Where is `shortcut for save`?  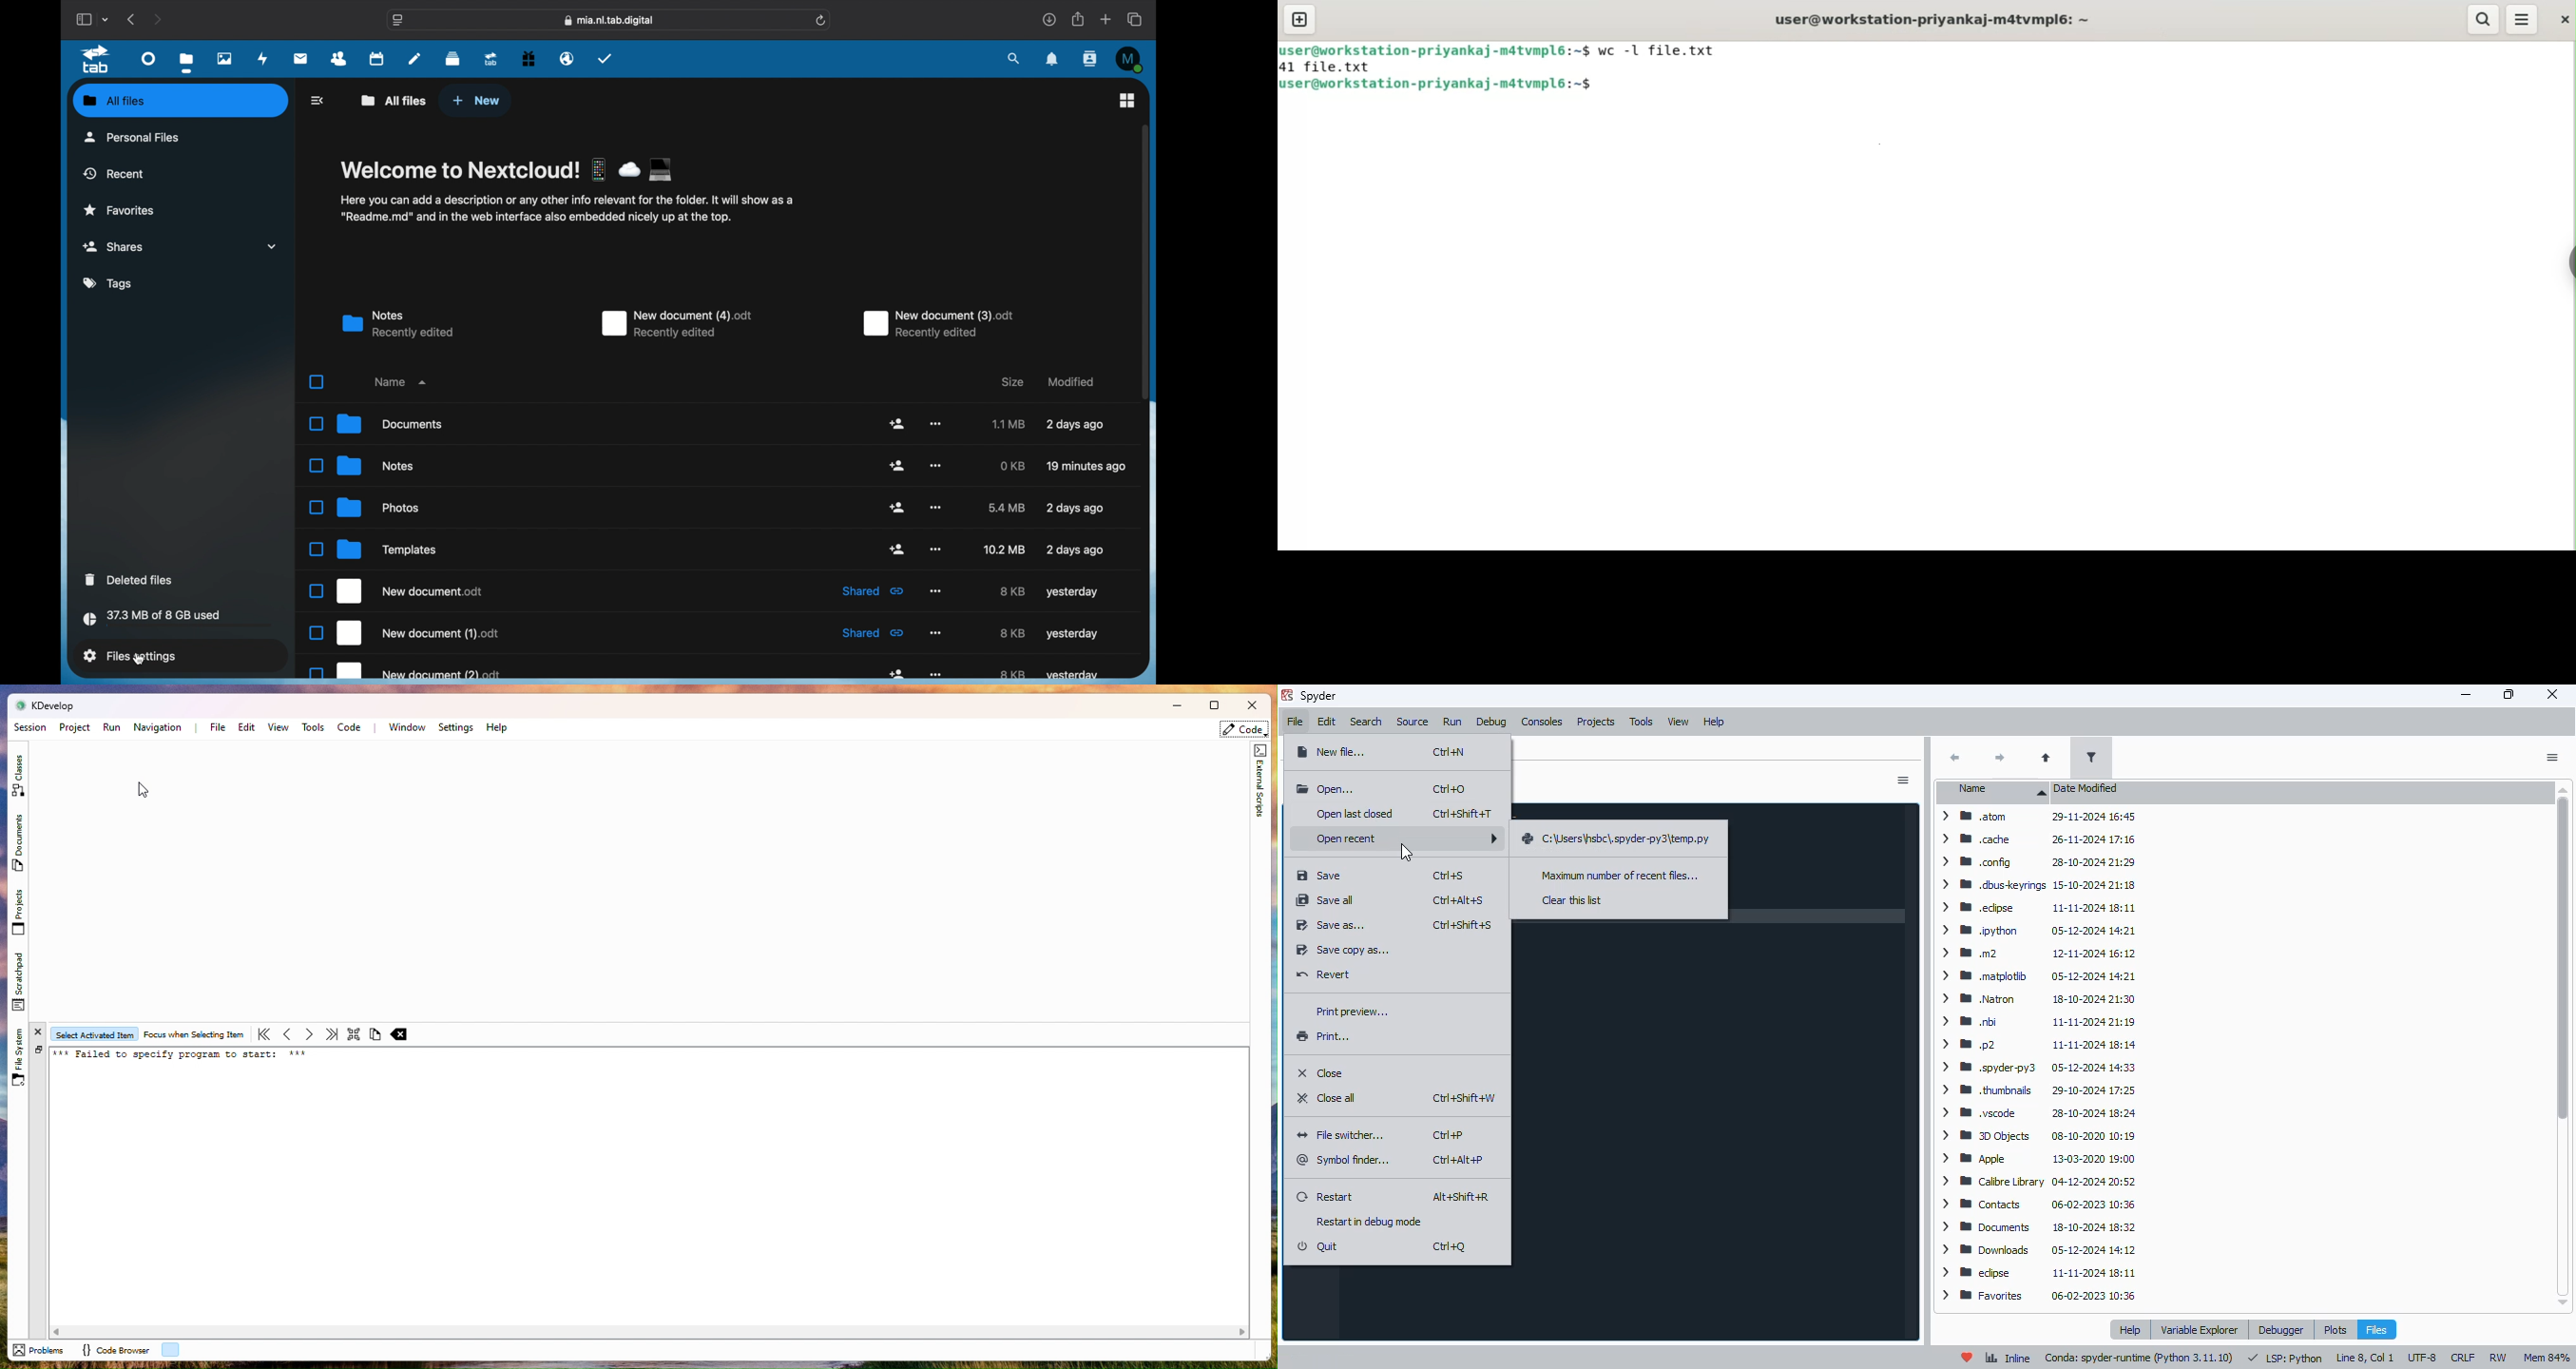 shortcut for save is located at coordinates (1450, 876).